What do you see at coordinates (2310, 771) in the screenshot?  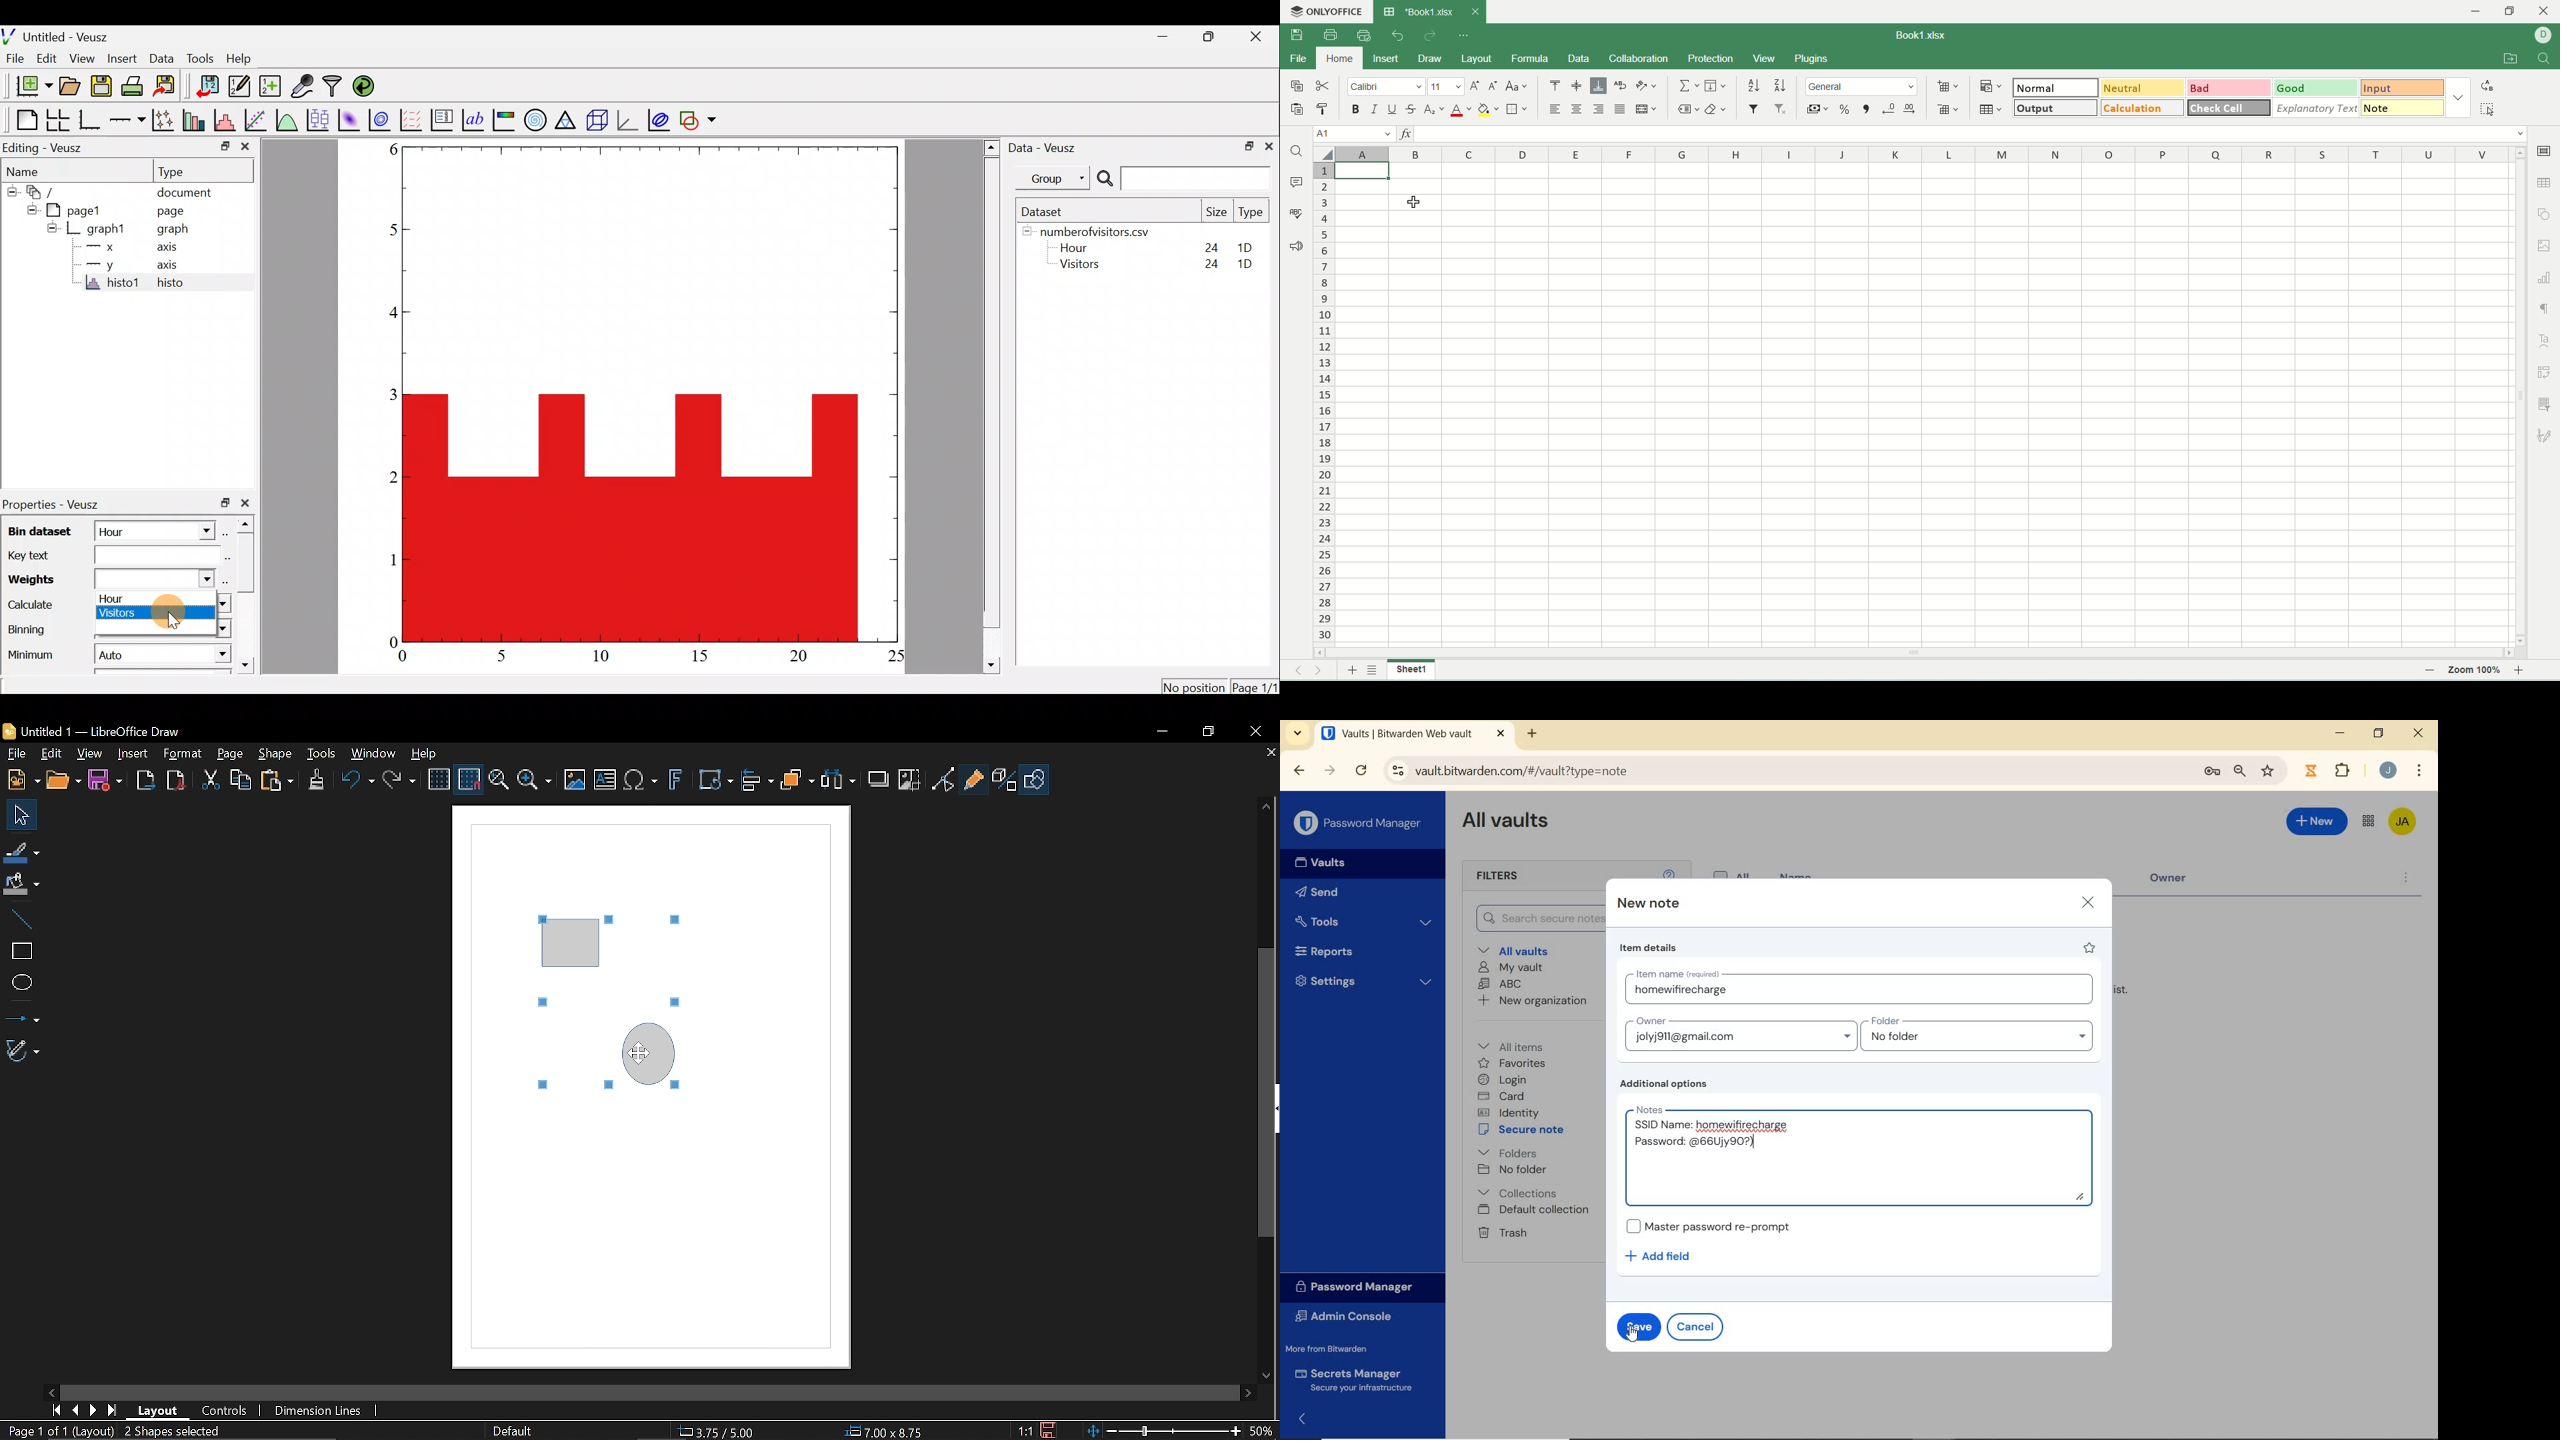 I see `extensions` at bounding box center [2310, 771].